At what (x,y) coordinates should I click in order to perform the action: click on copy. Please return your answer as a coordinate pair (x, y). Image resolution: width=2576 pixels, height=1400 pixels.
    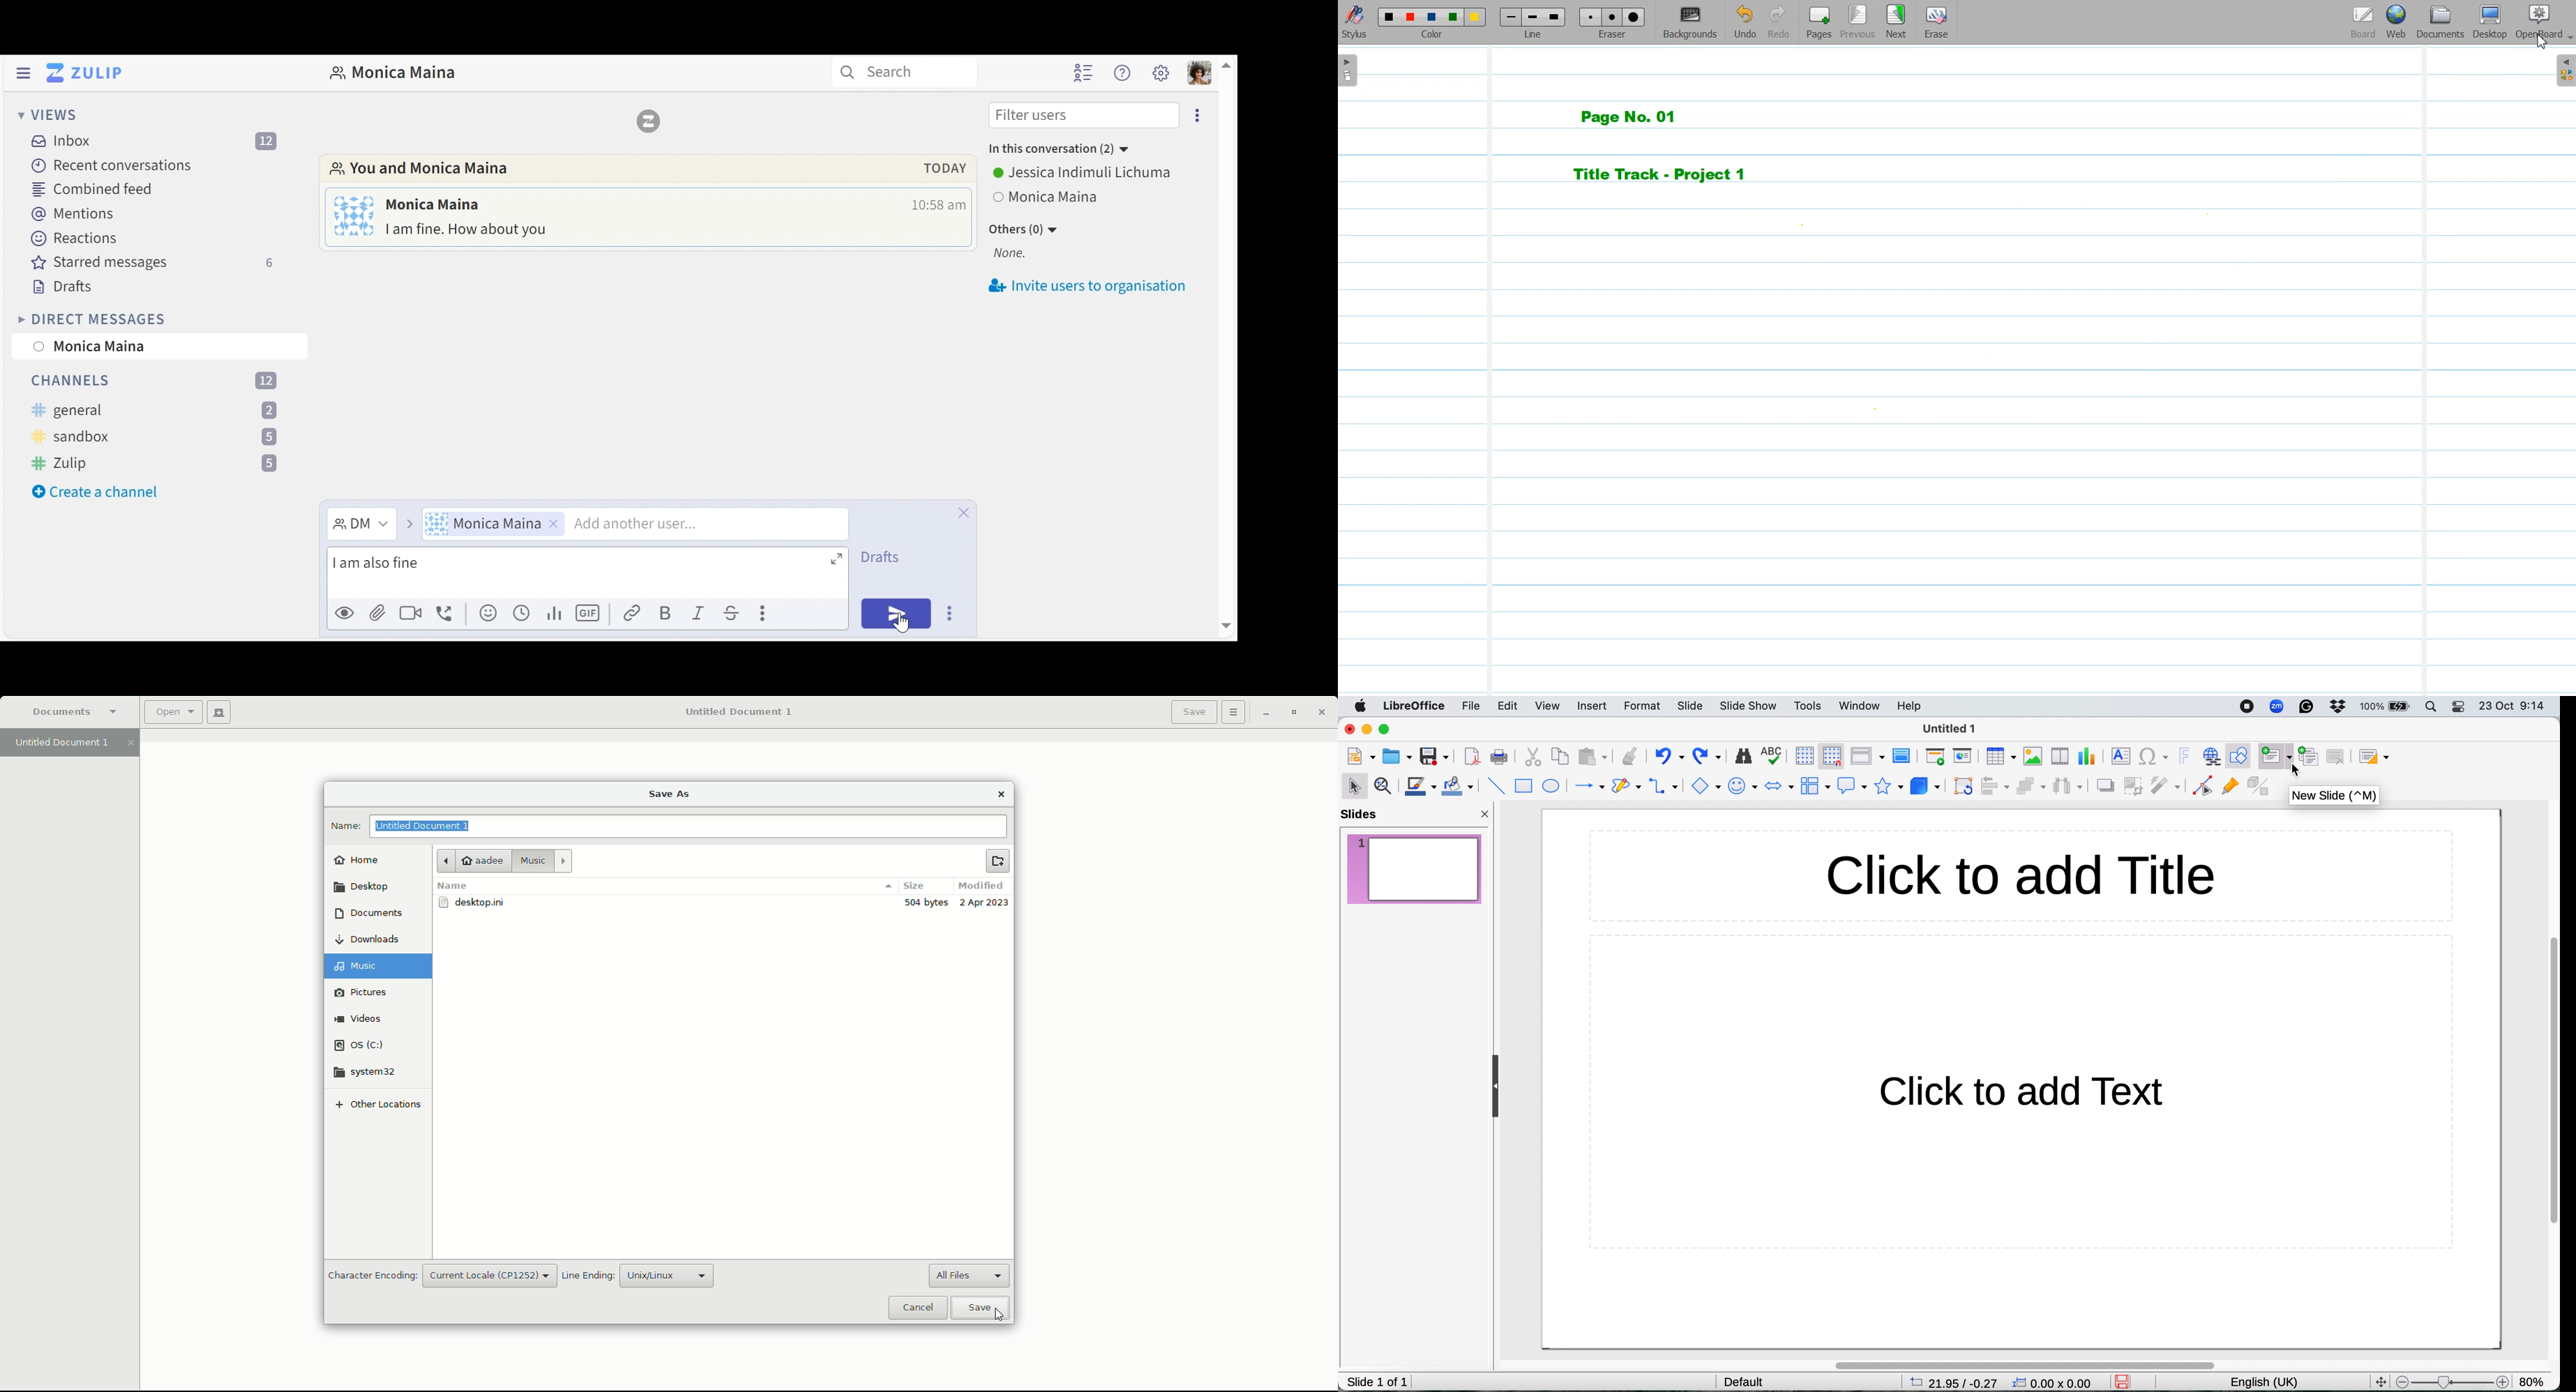
    Looking at the image, I should click on (1560, 757).